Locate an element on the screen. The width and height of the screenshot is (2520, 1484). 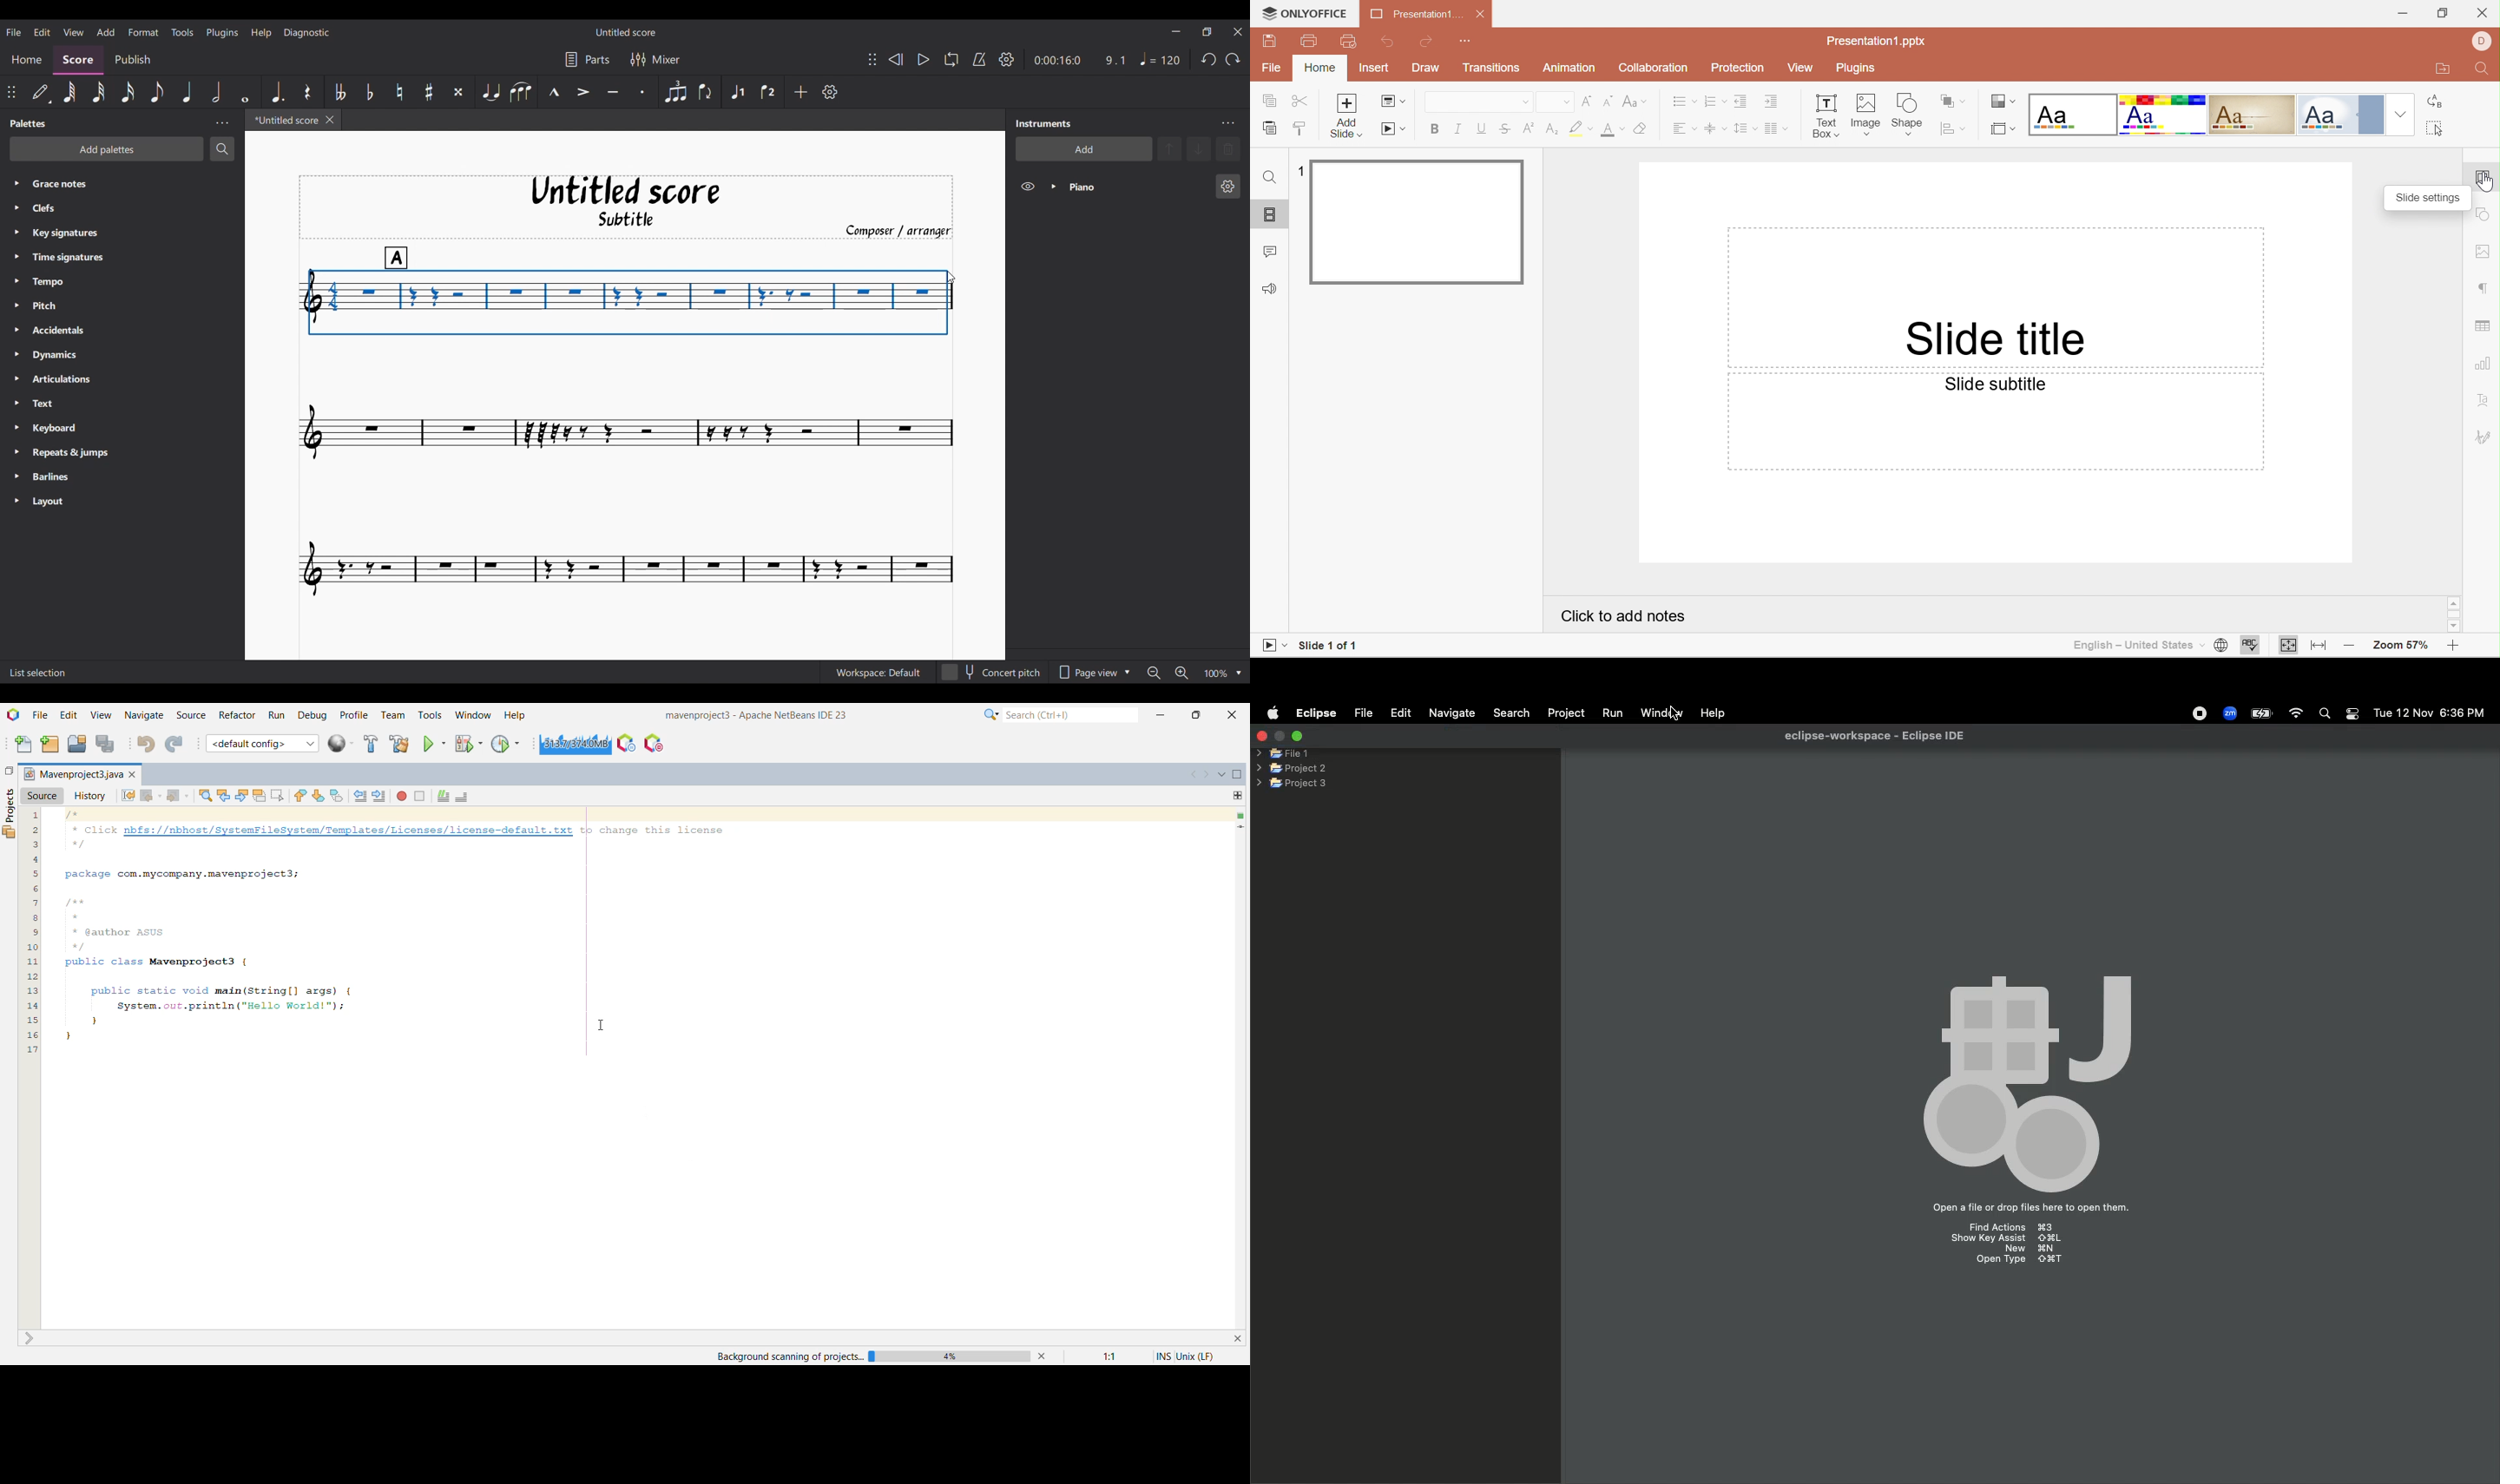
Copy is located at coordinates (1266, 100).